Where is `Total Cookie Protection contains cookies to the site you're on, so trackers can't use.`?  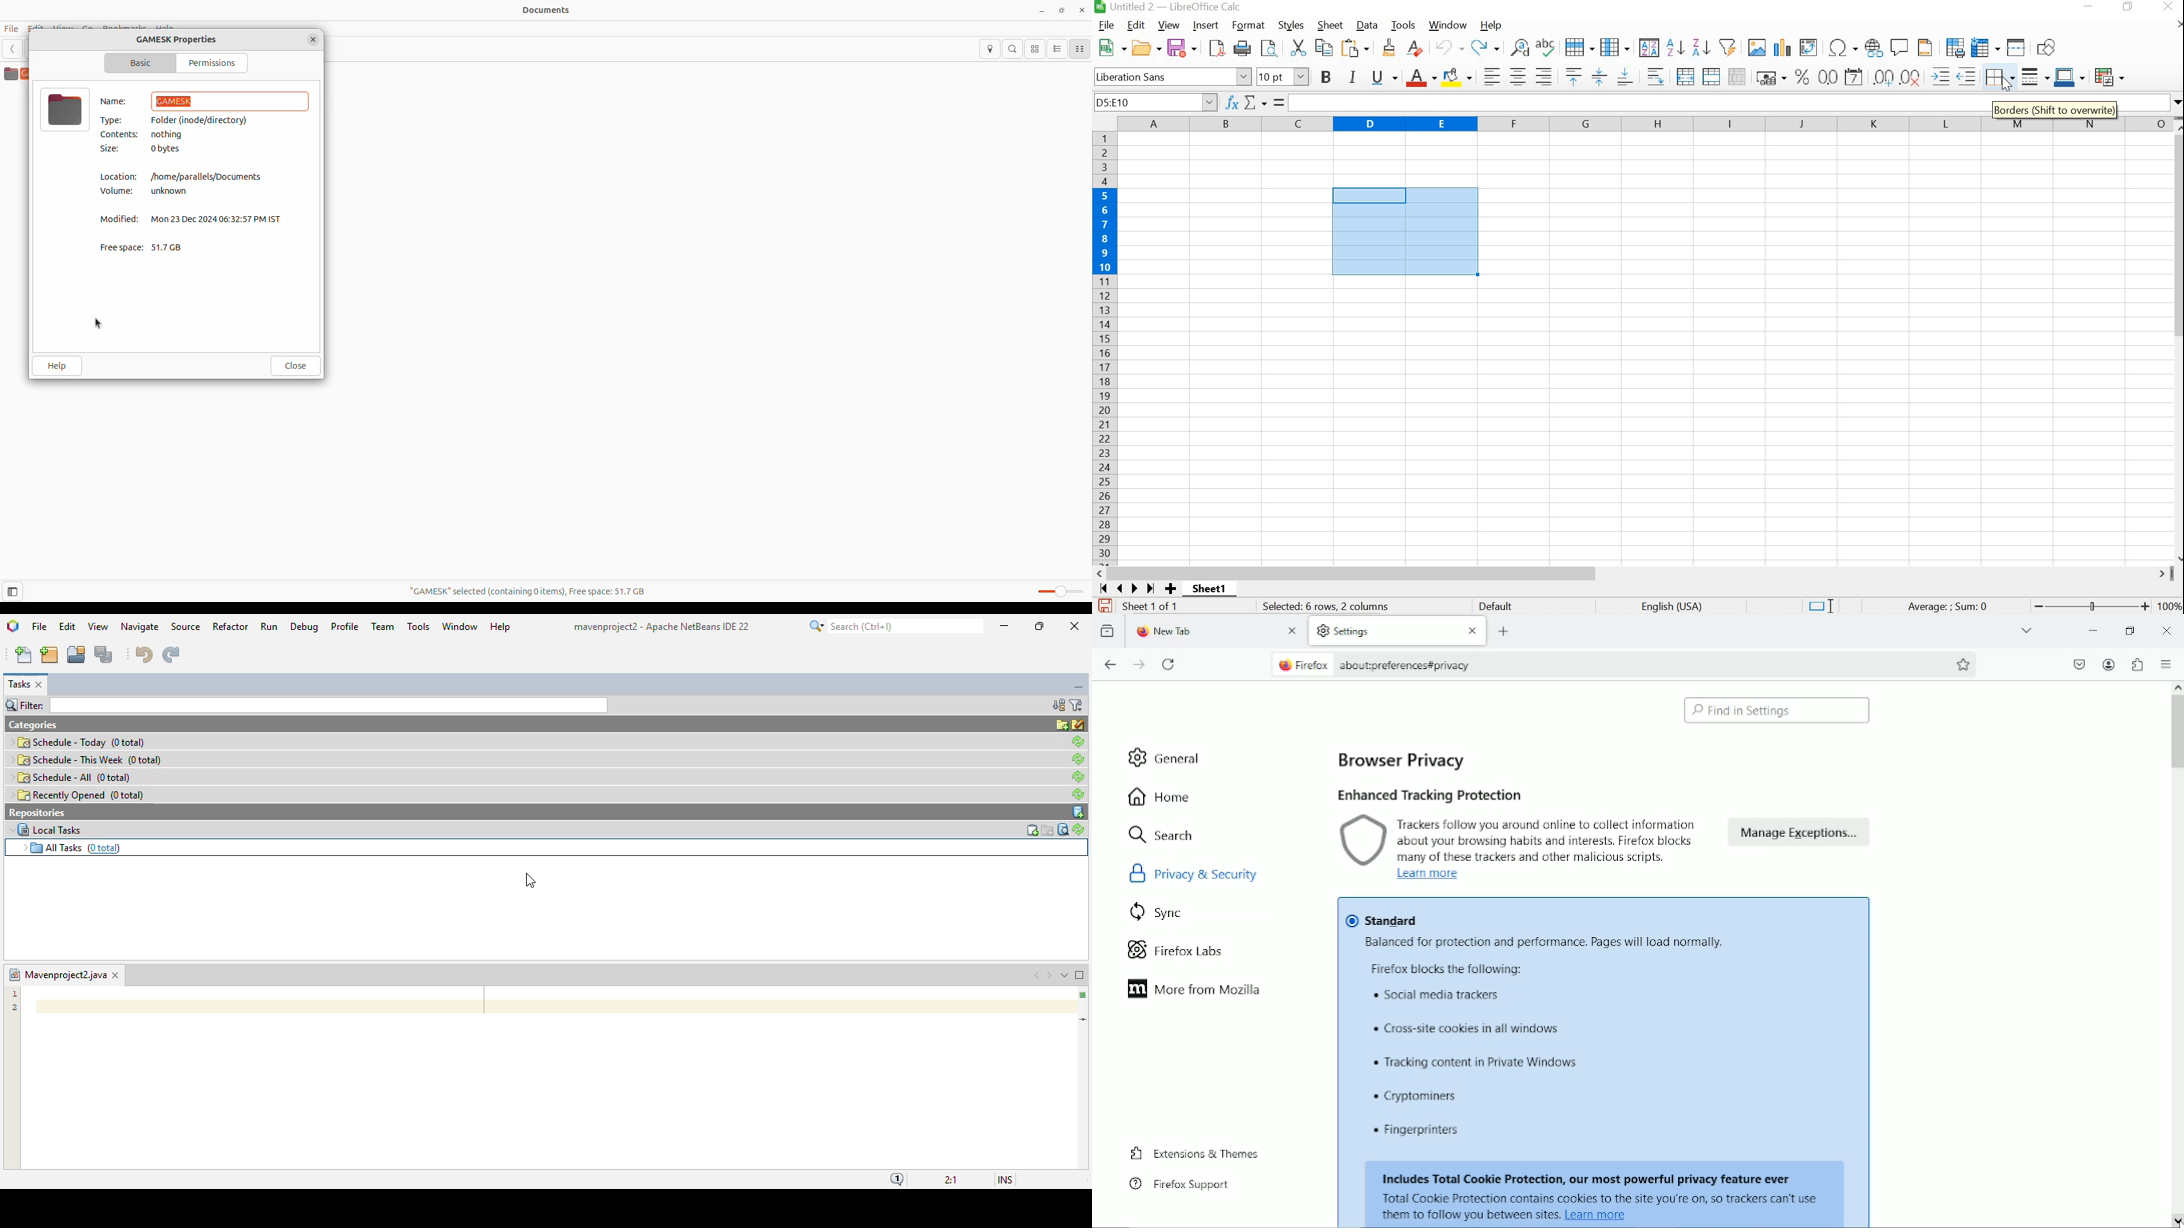 Total Cookie Protection contains cookies to the site you're on, so trackers can't use. is located at coordinates (1603, 1199).